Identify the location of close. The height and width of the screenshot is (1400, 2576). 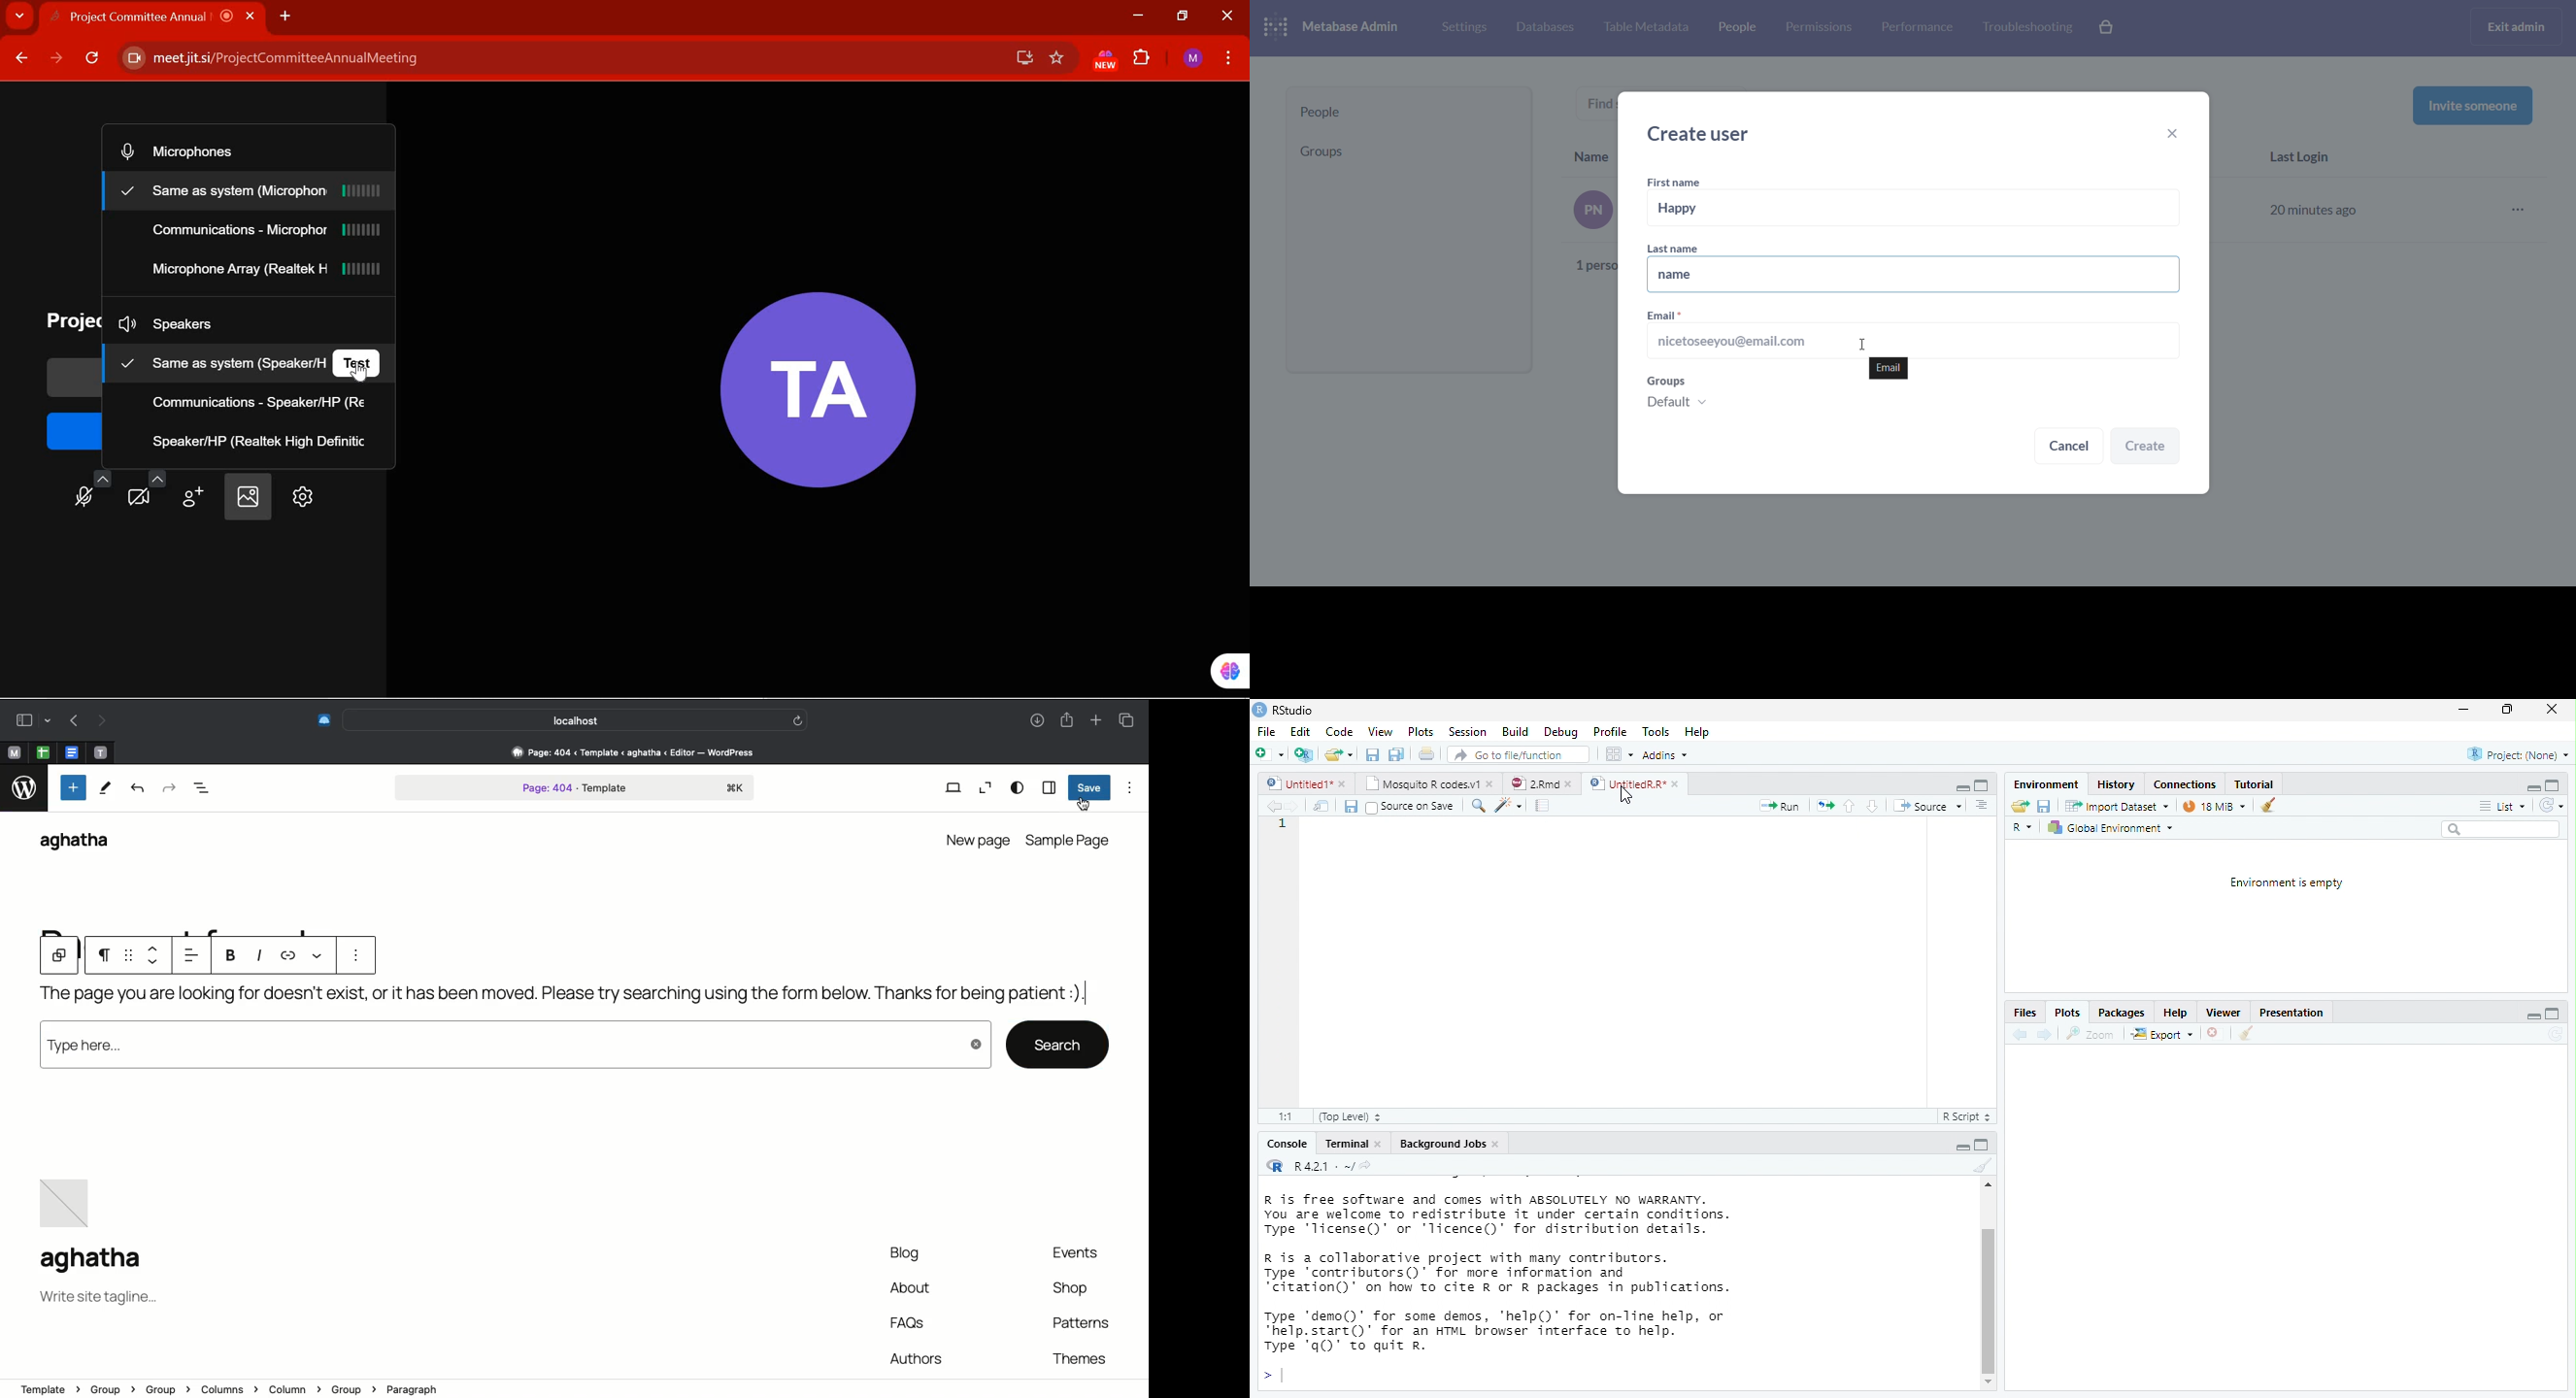
(1382, 1145).